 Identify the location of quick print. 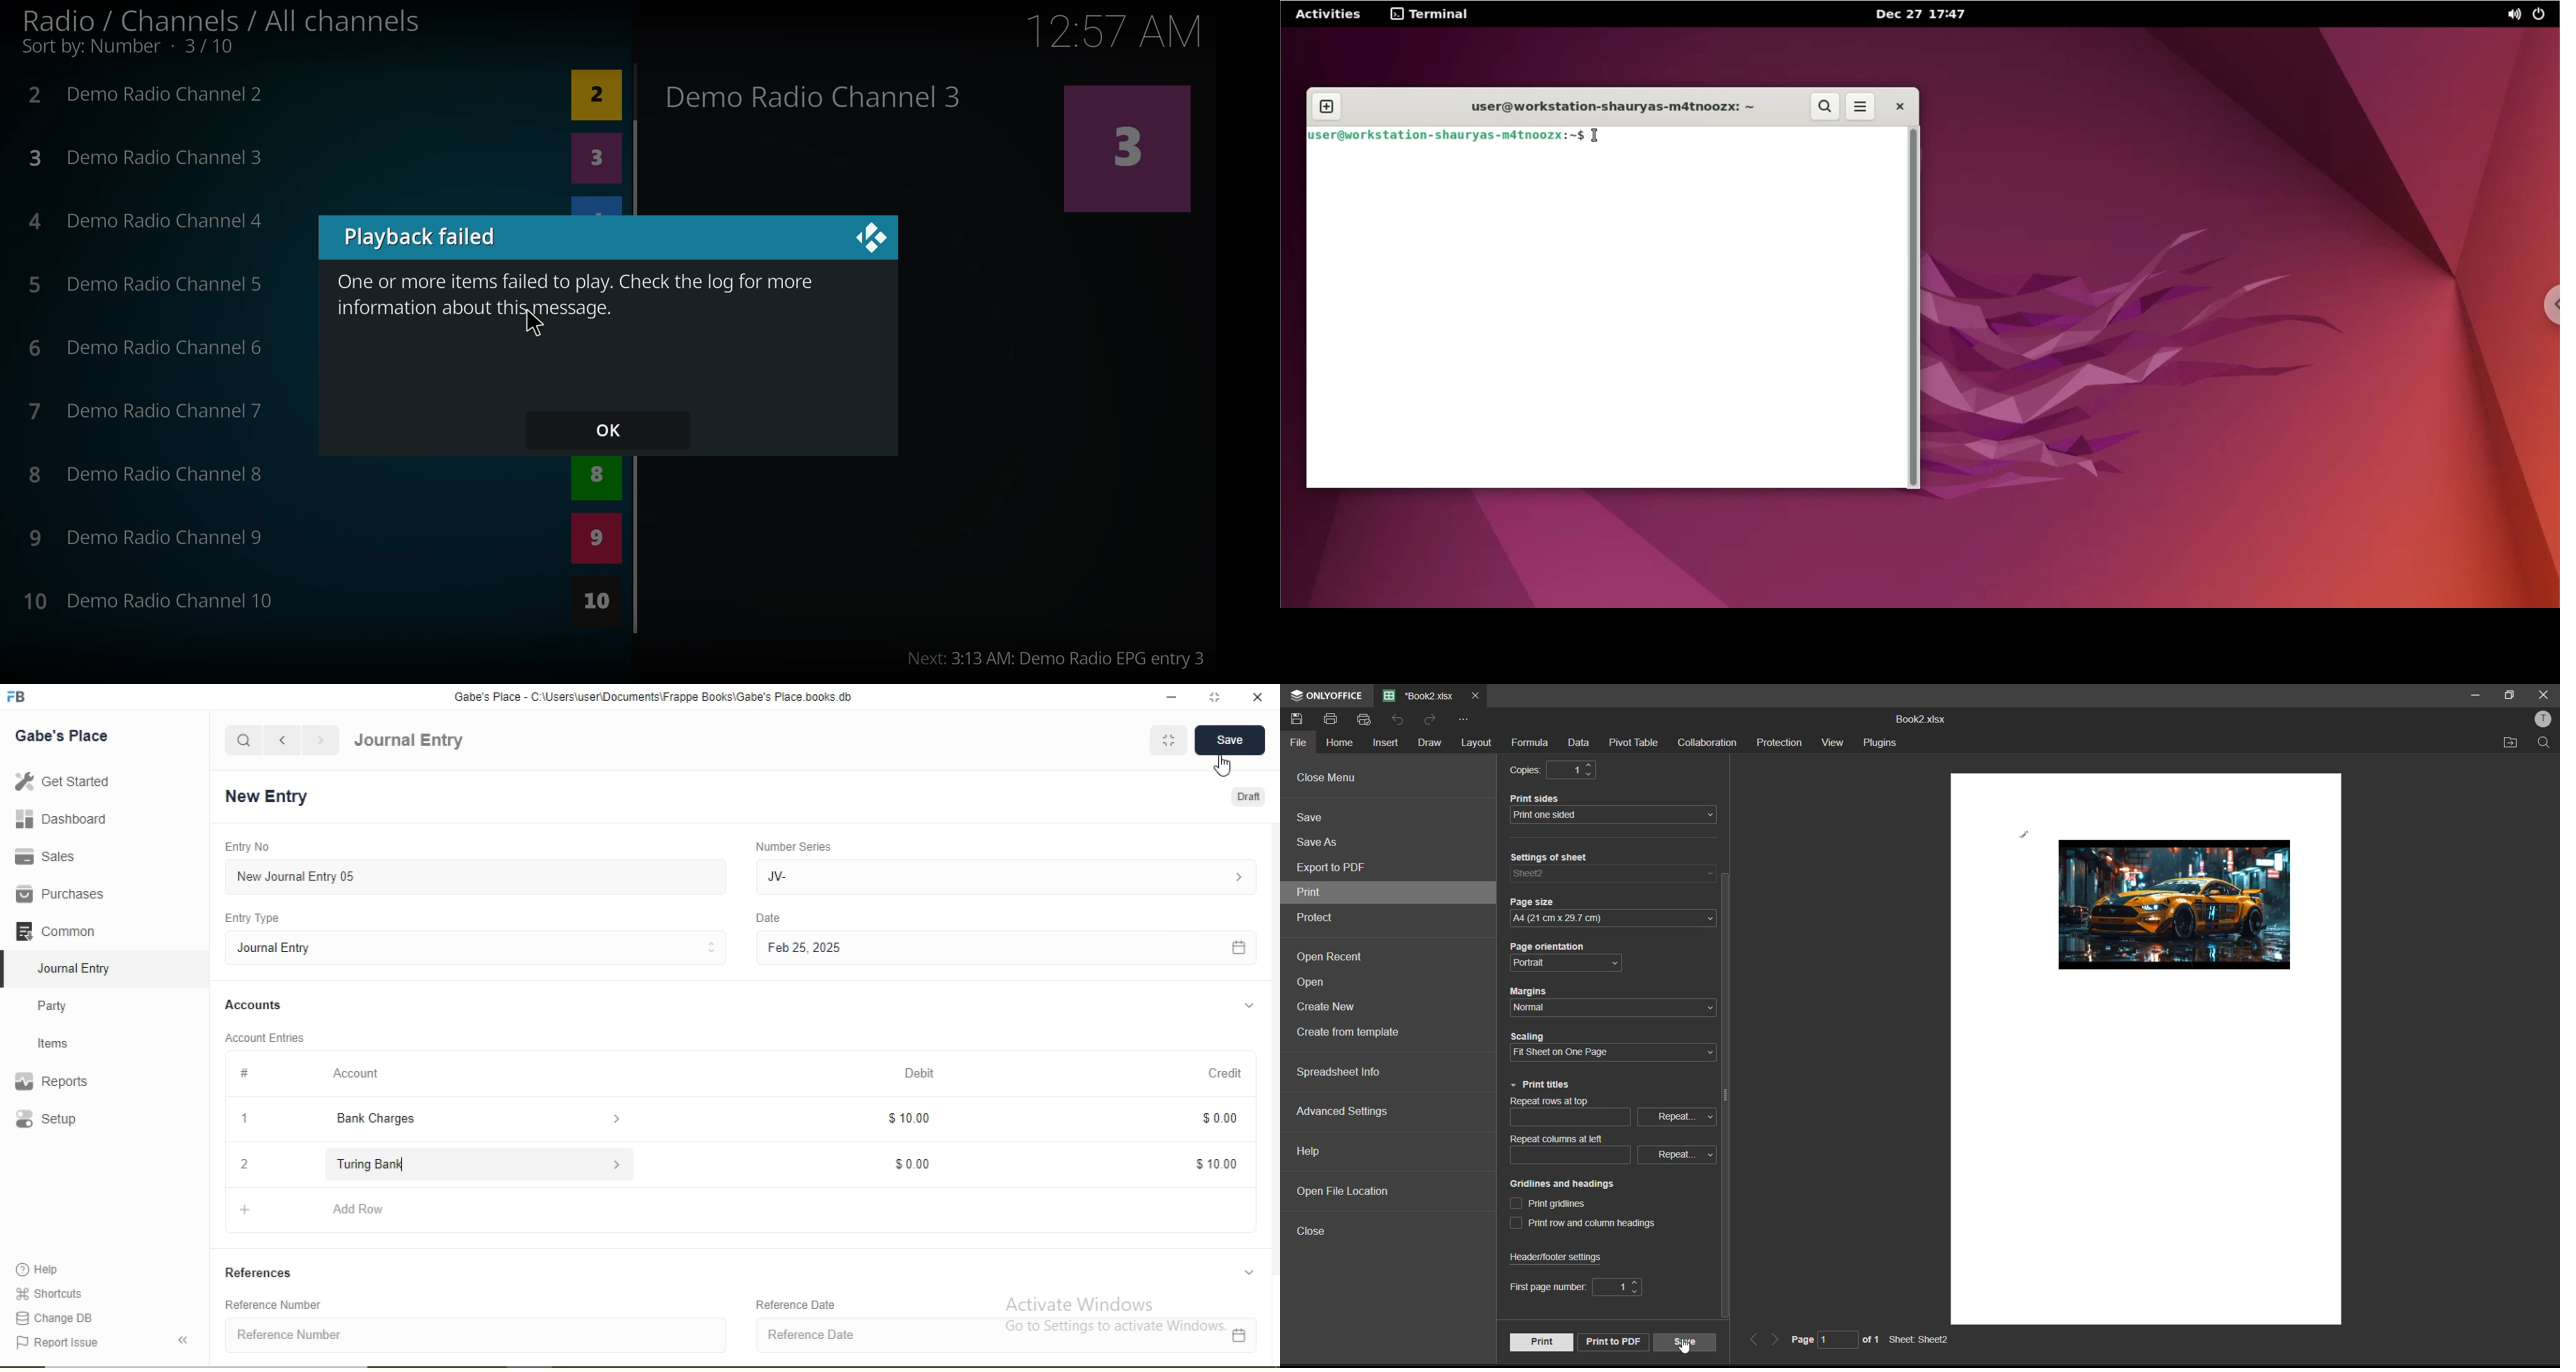
(1366, 720).